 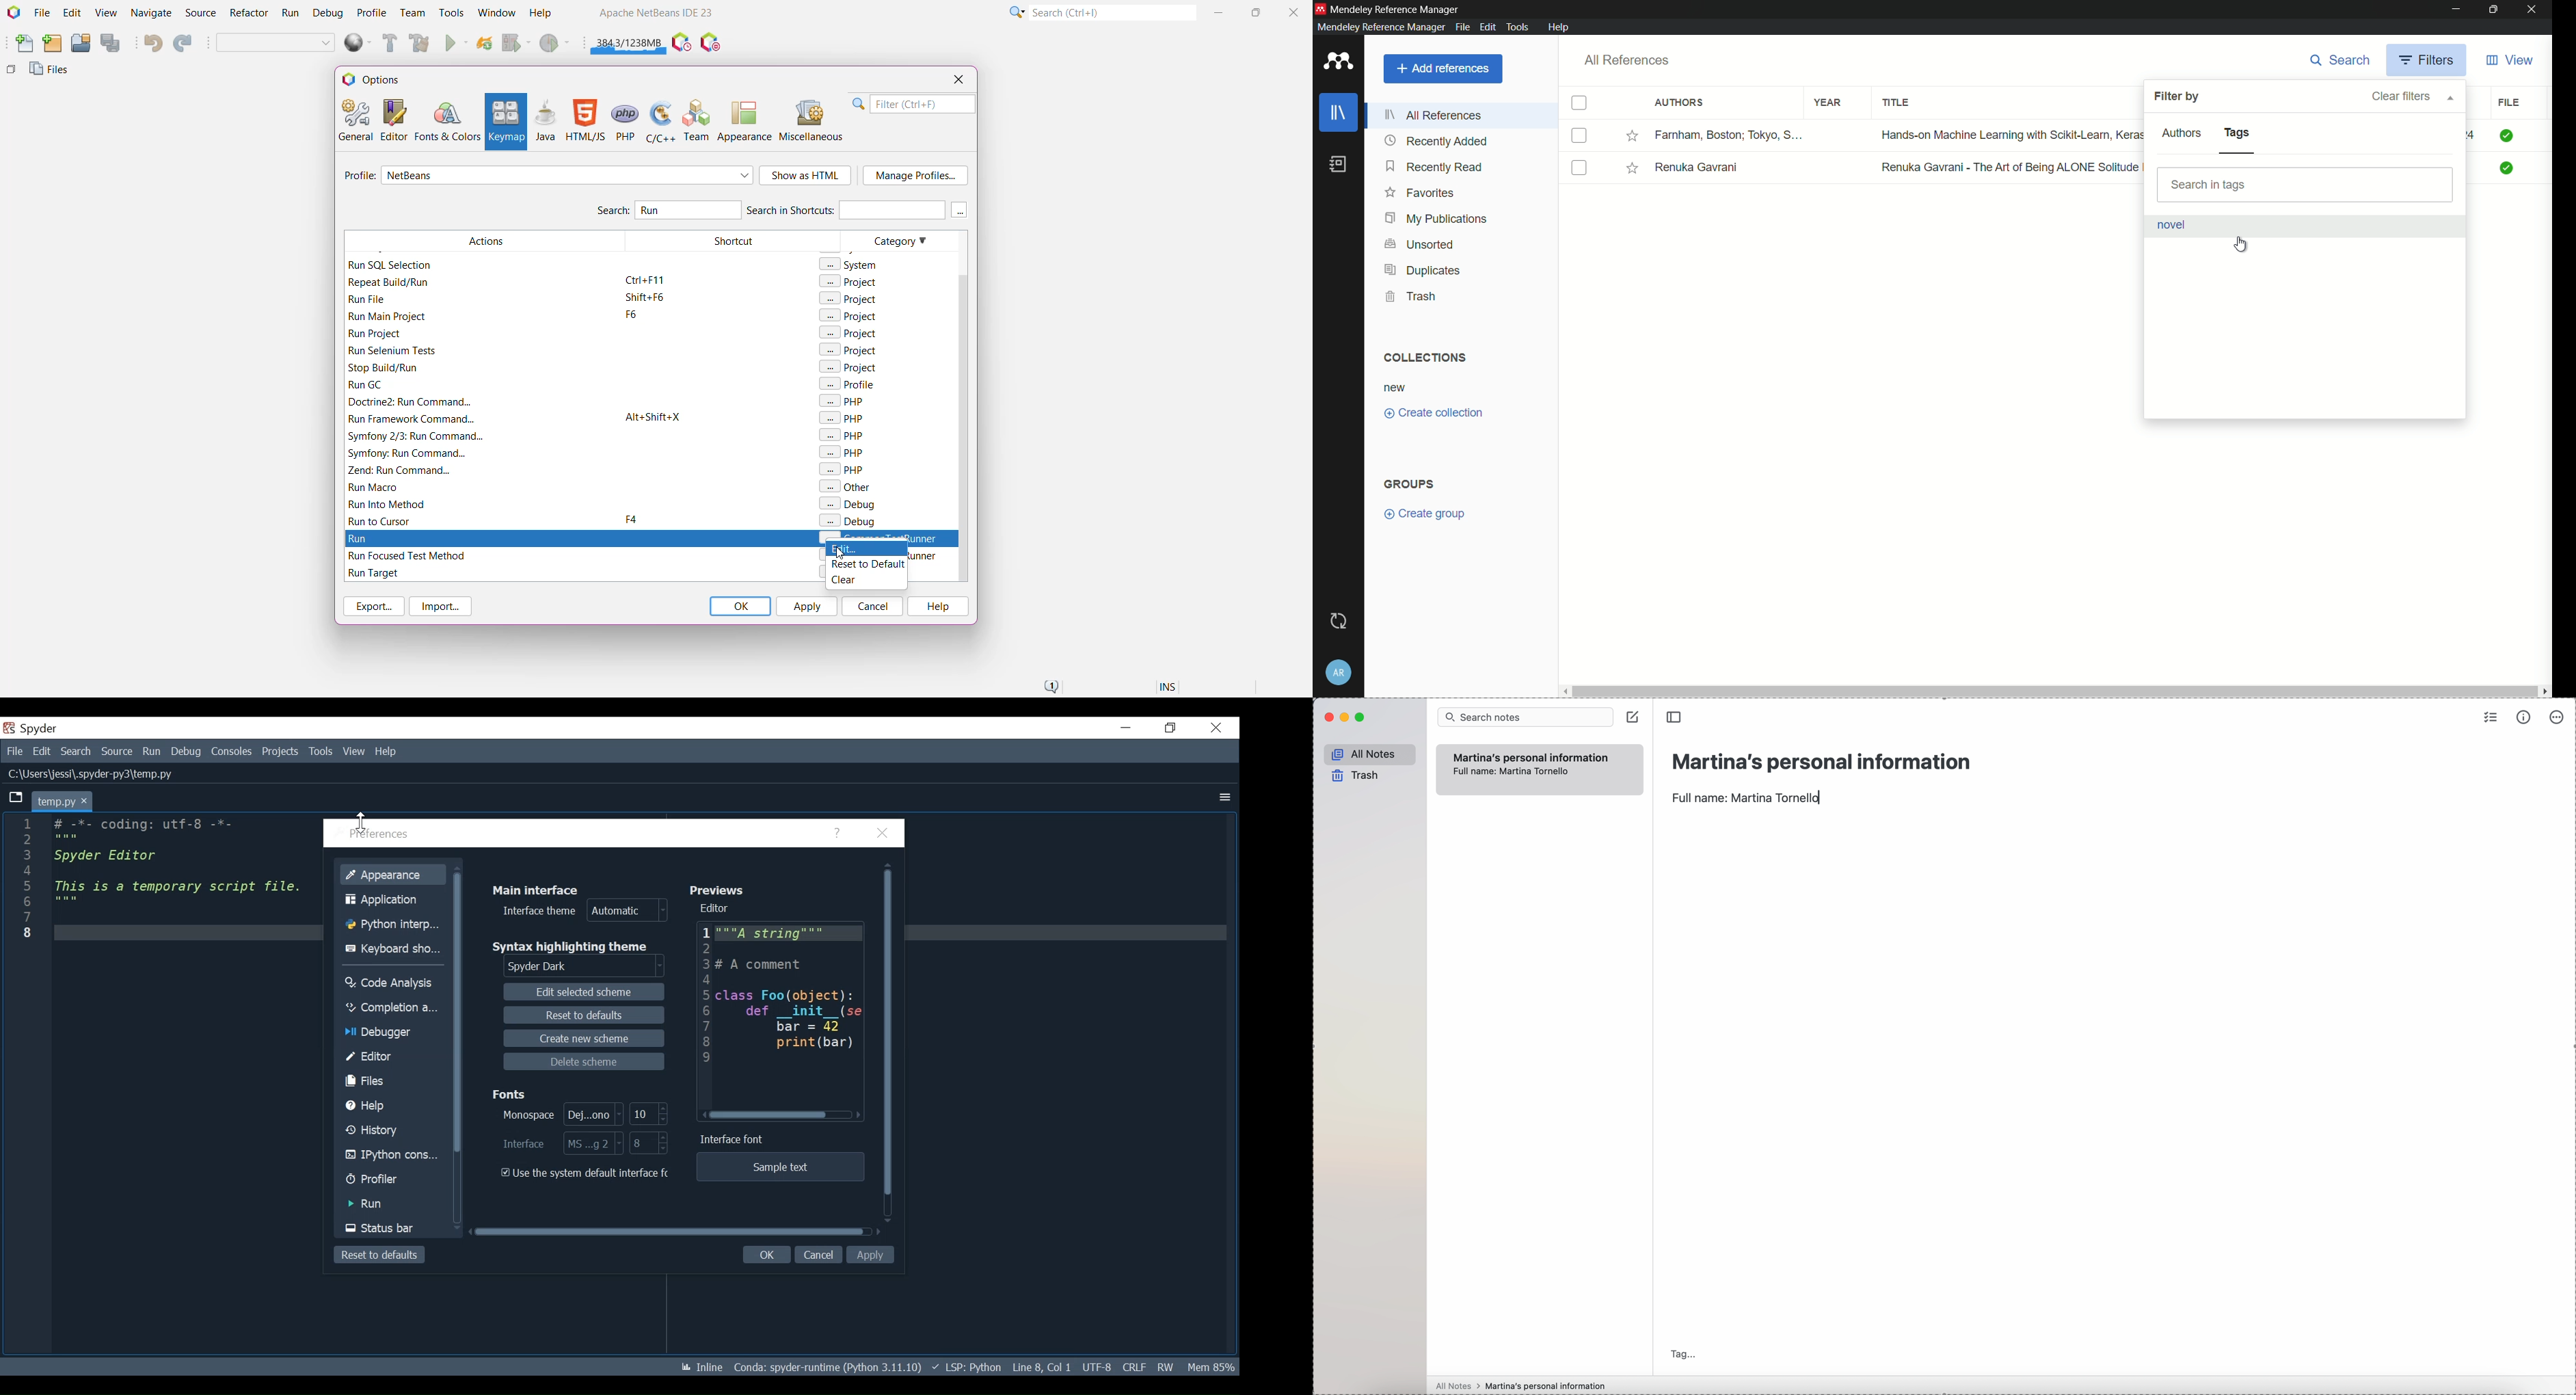 I want to click on Inline , so click(x=702, y=1367).